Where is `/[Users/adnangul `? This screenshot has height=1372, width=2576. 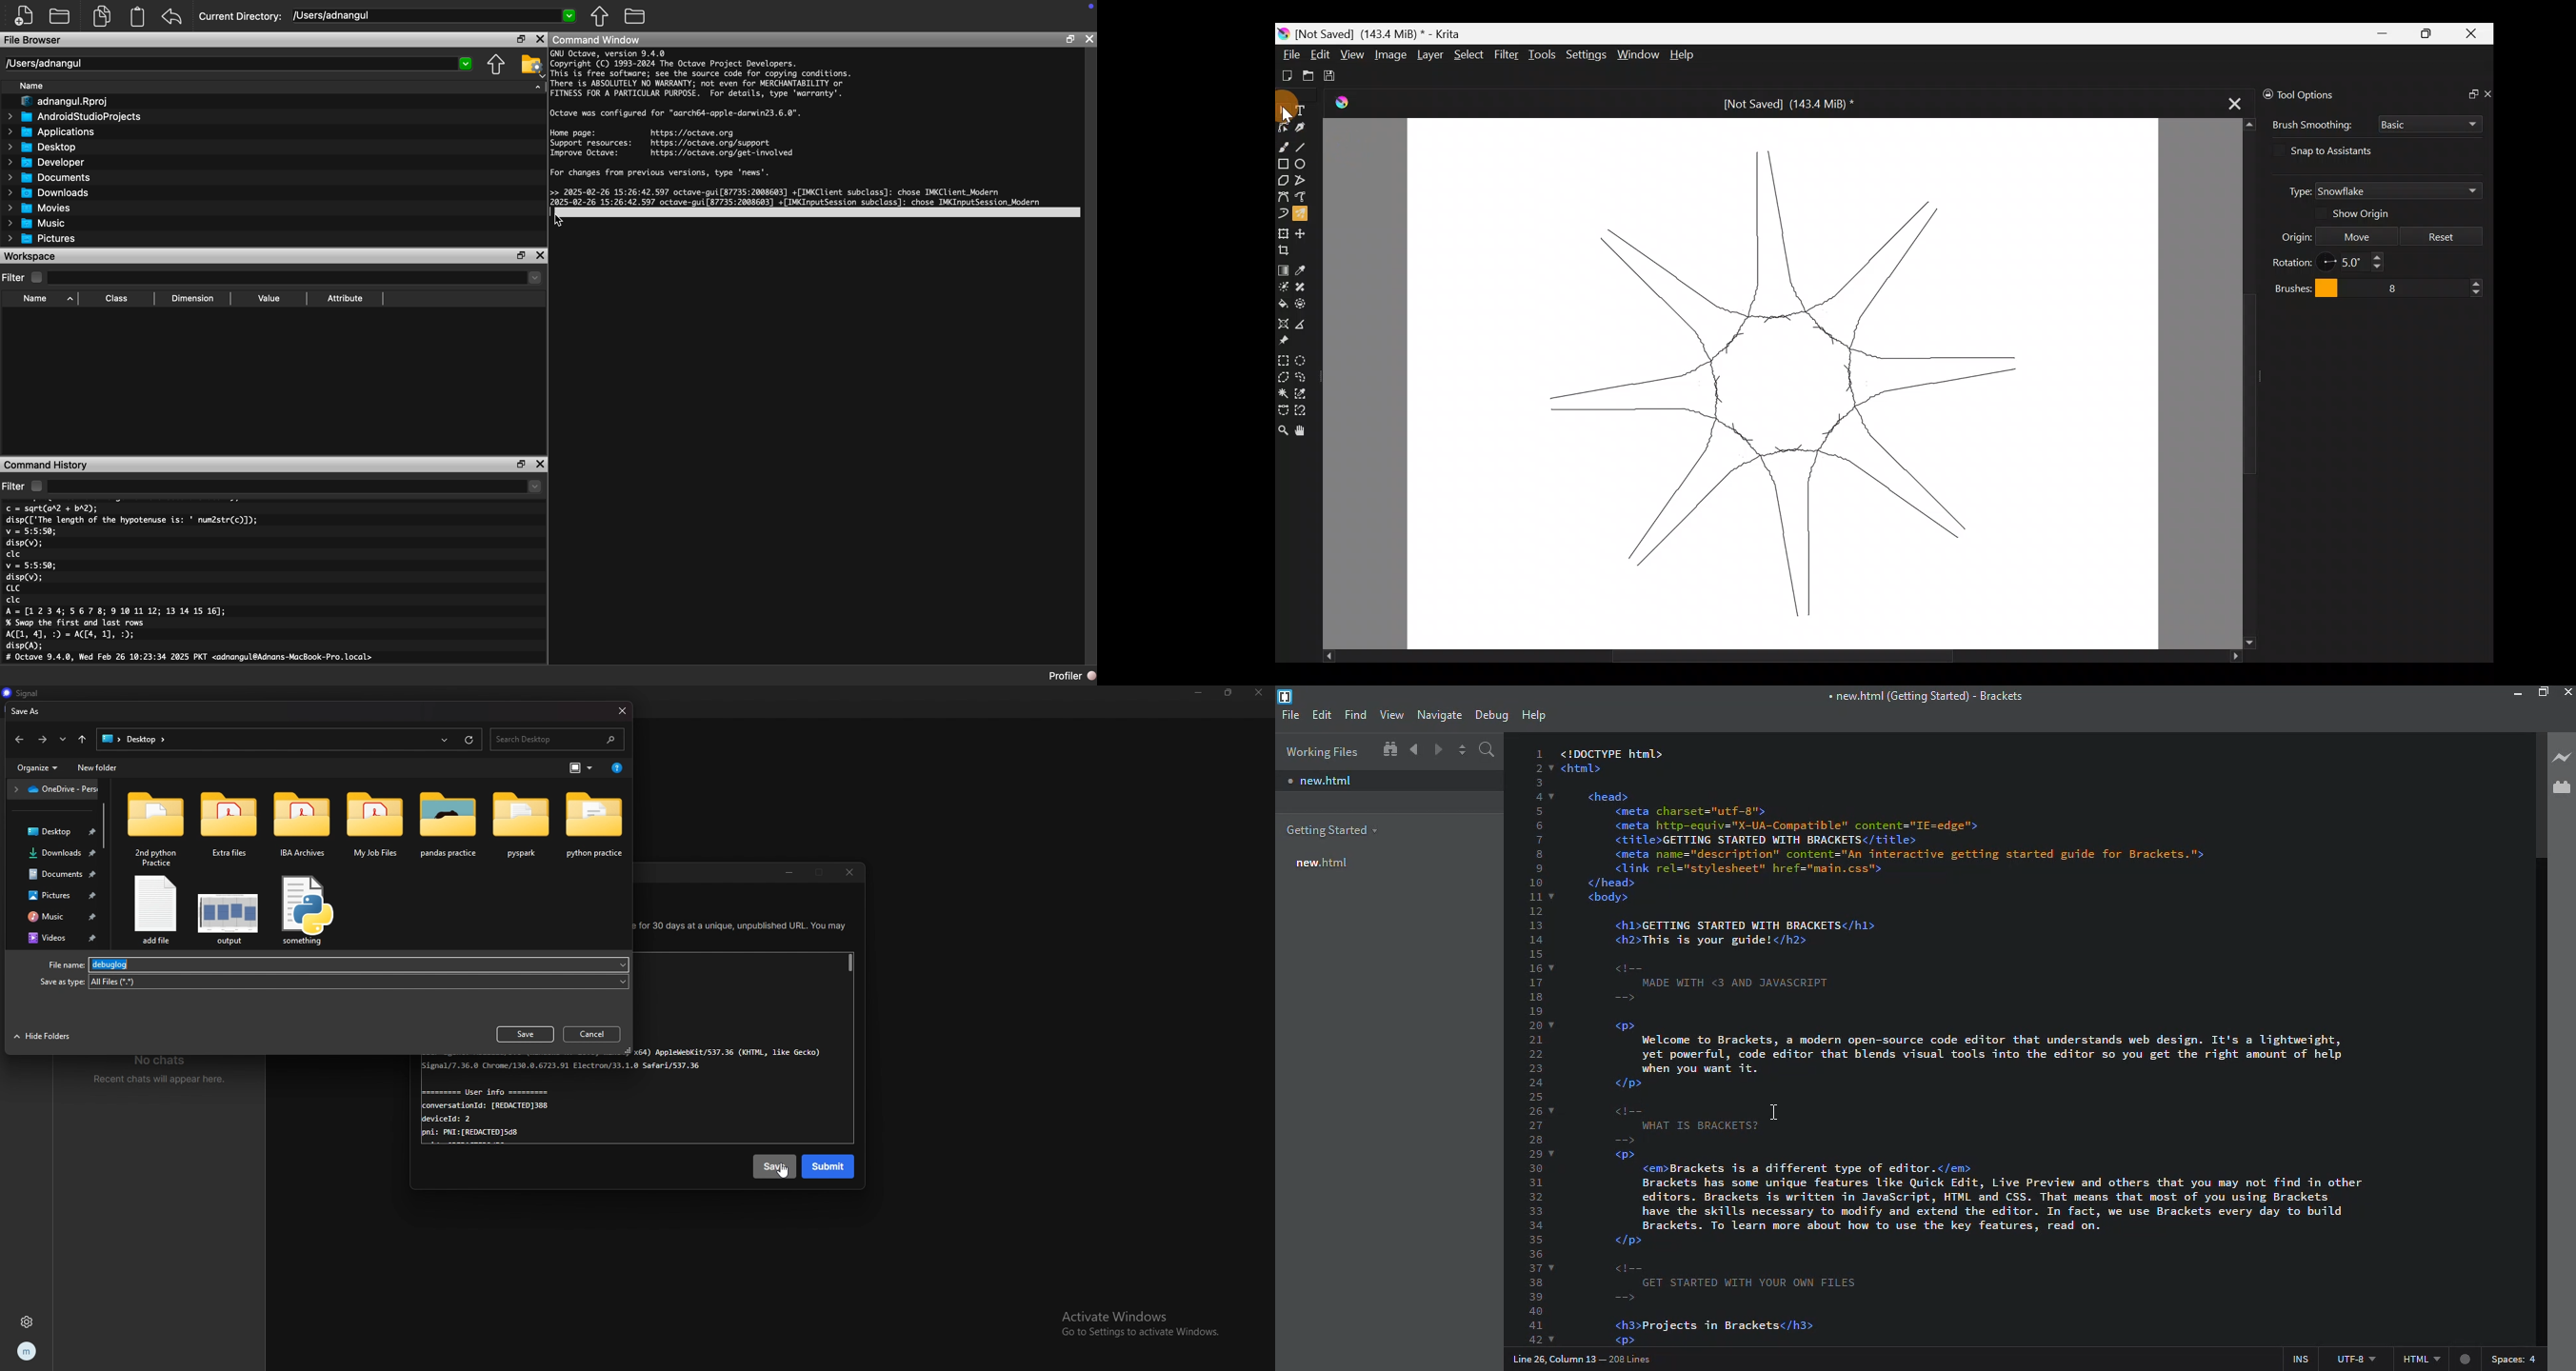 /[Users/adnangul  is located at coordinates (435, 17).